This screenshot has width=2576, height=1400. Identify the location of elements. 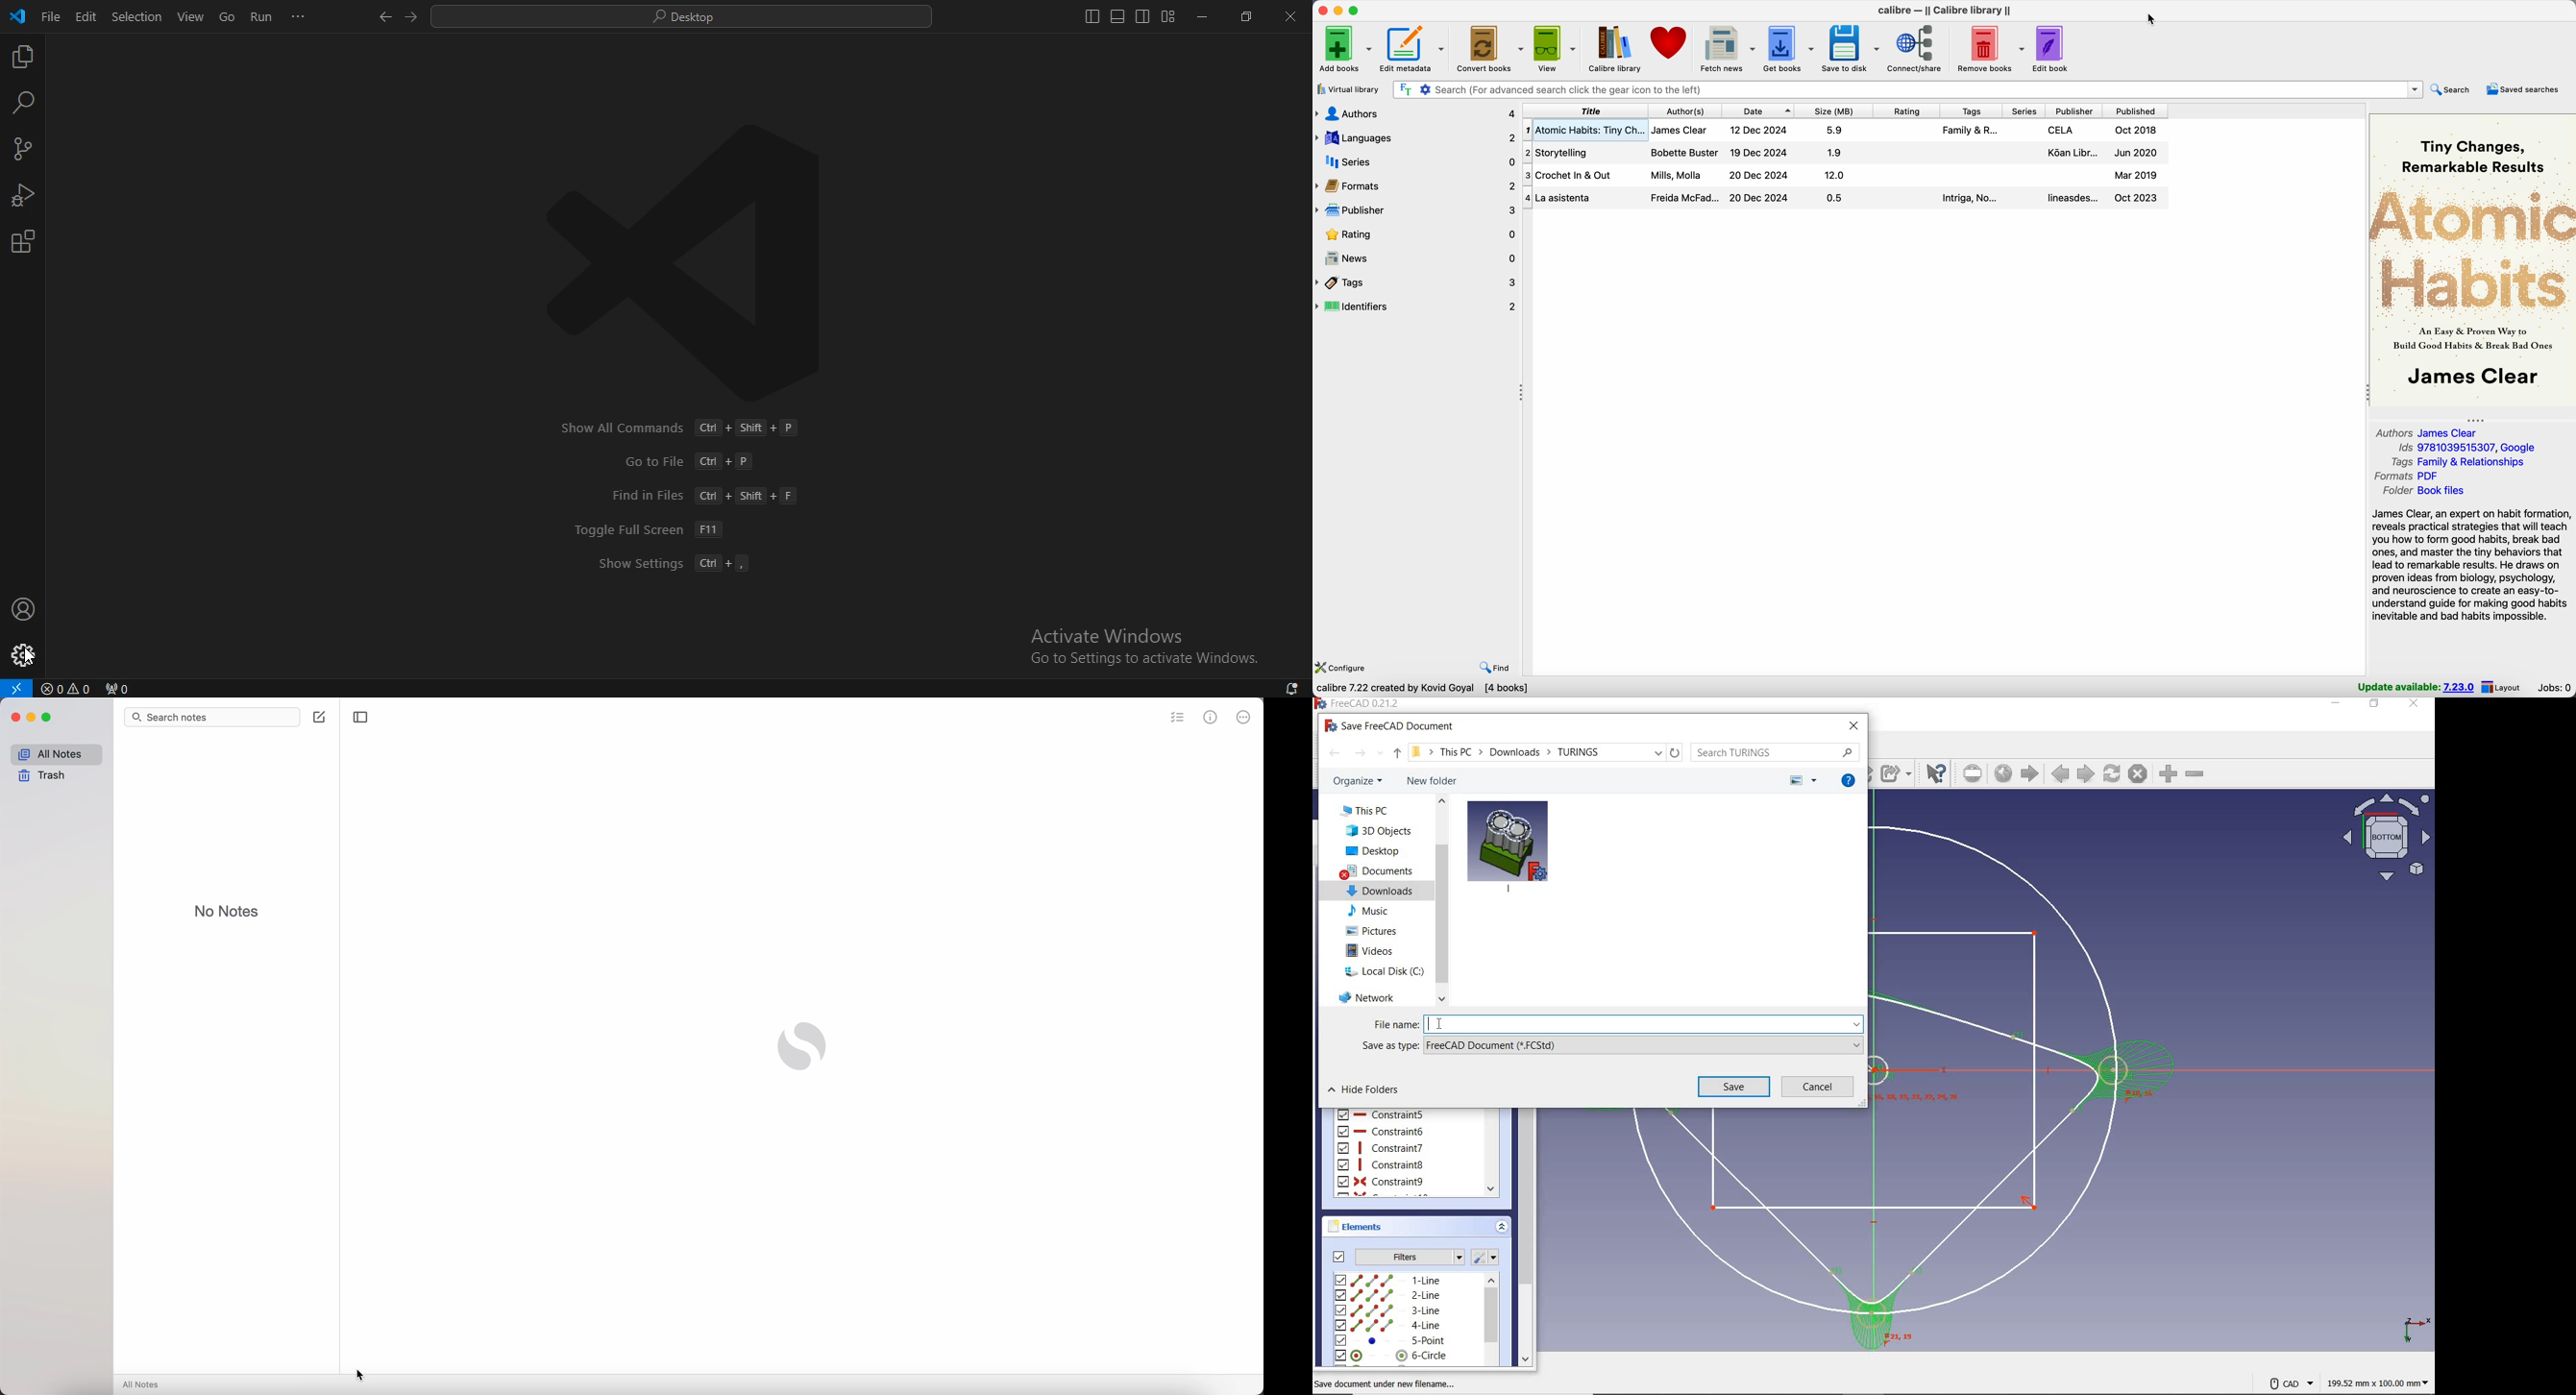
(1374, 1227).